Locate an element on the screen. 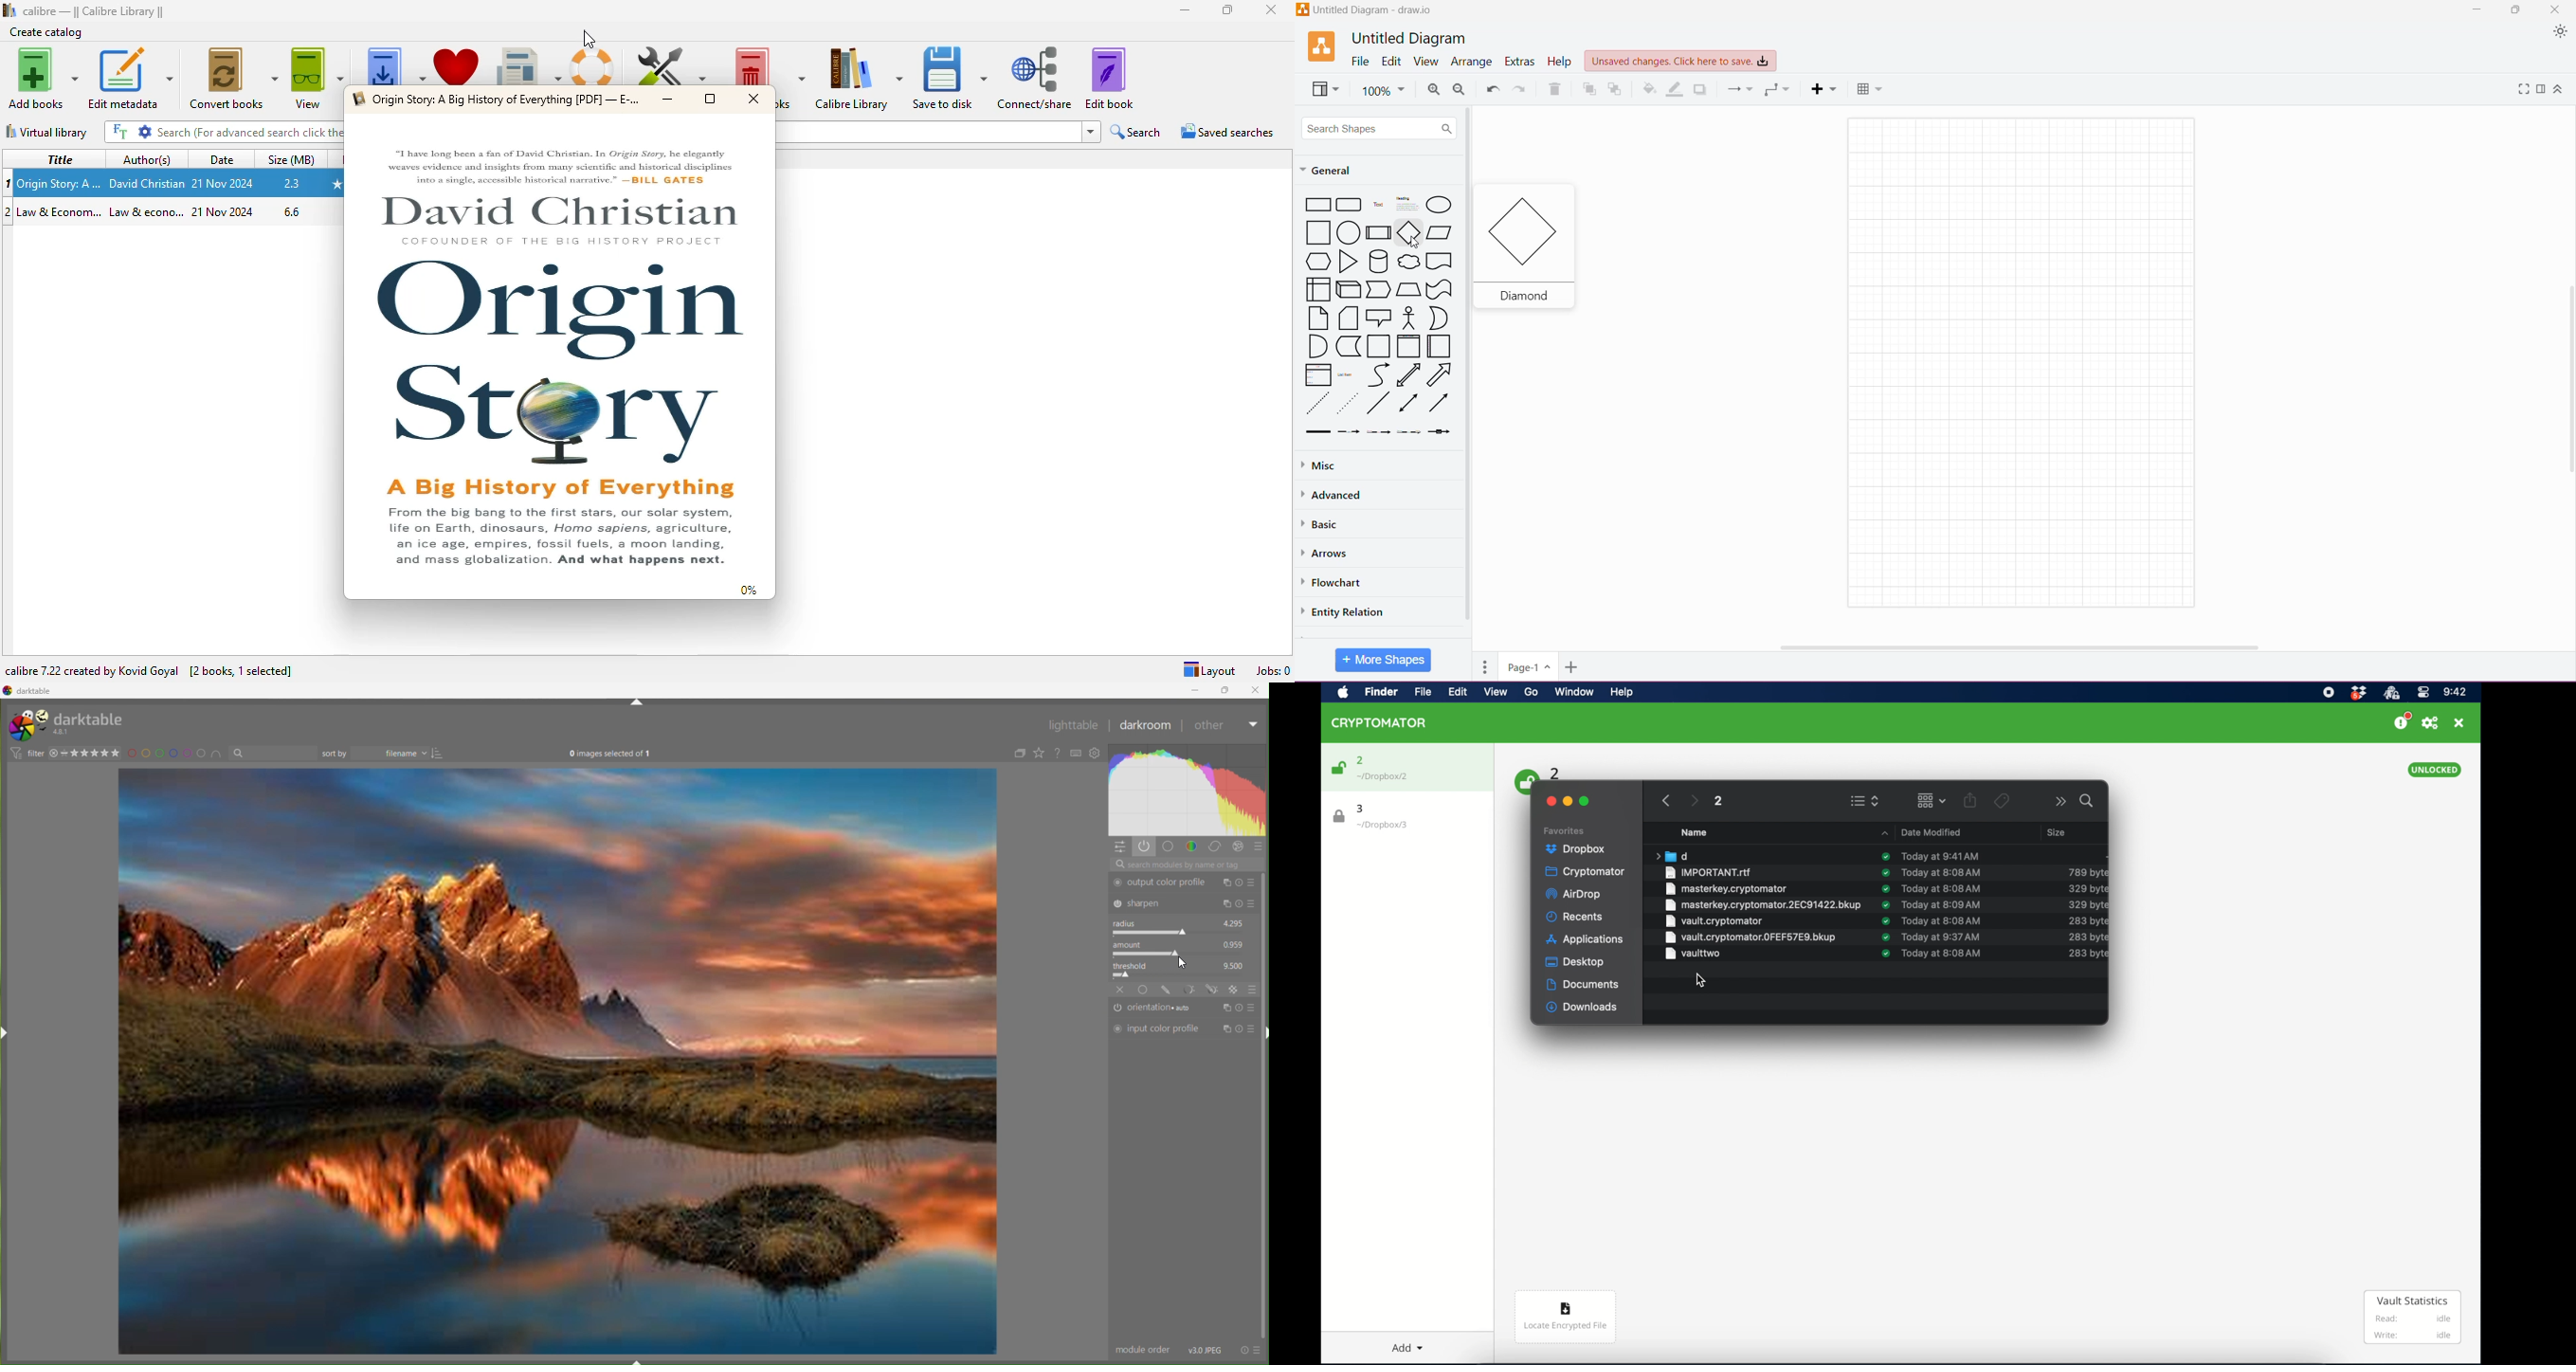 The height and width of the screenshot is (1372, 2576). Canvas is located at coordinates (2021, 362).